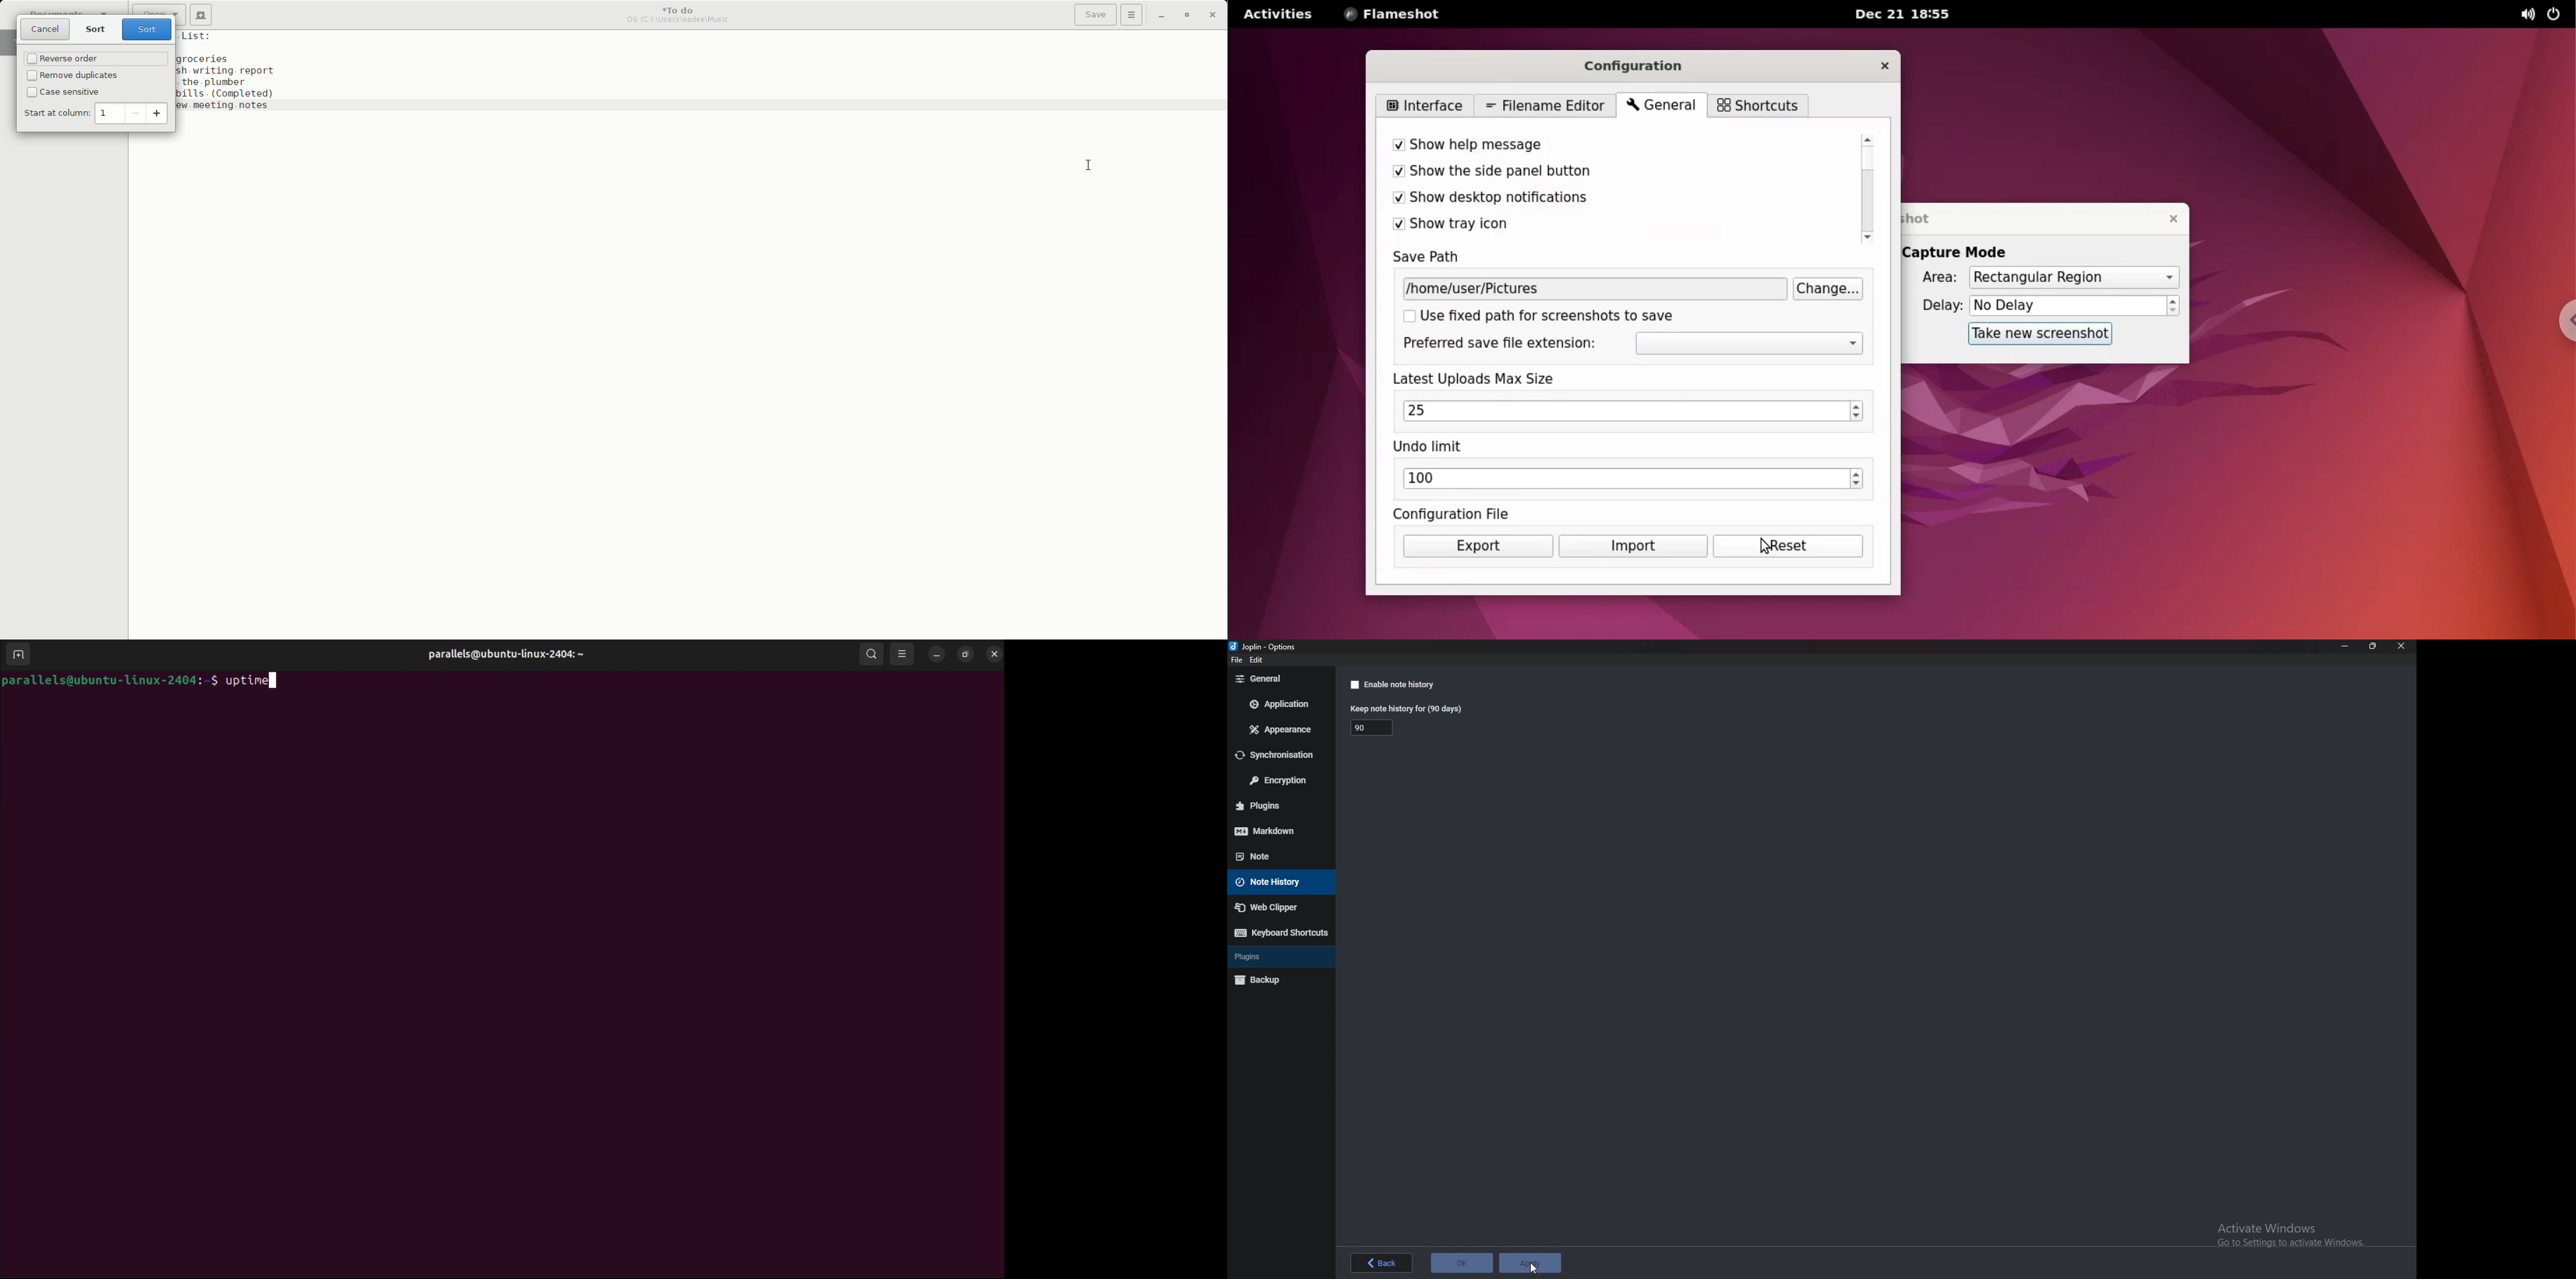 The width and height of the screenshot is (2576, 1288). I want to click on cursor, so click(1533, 1267).